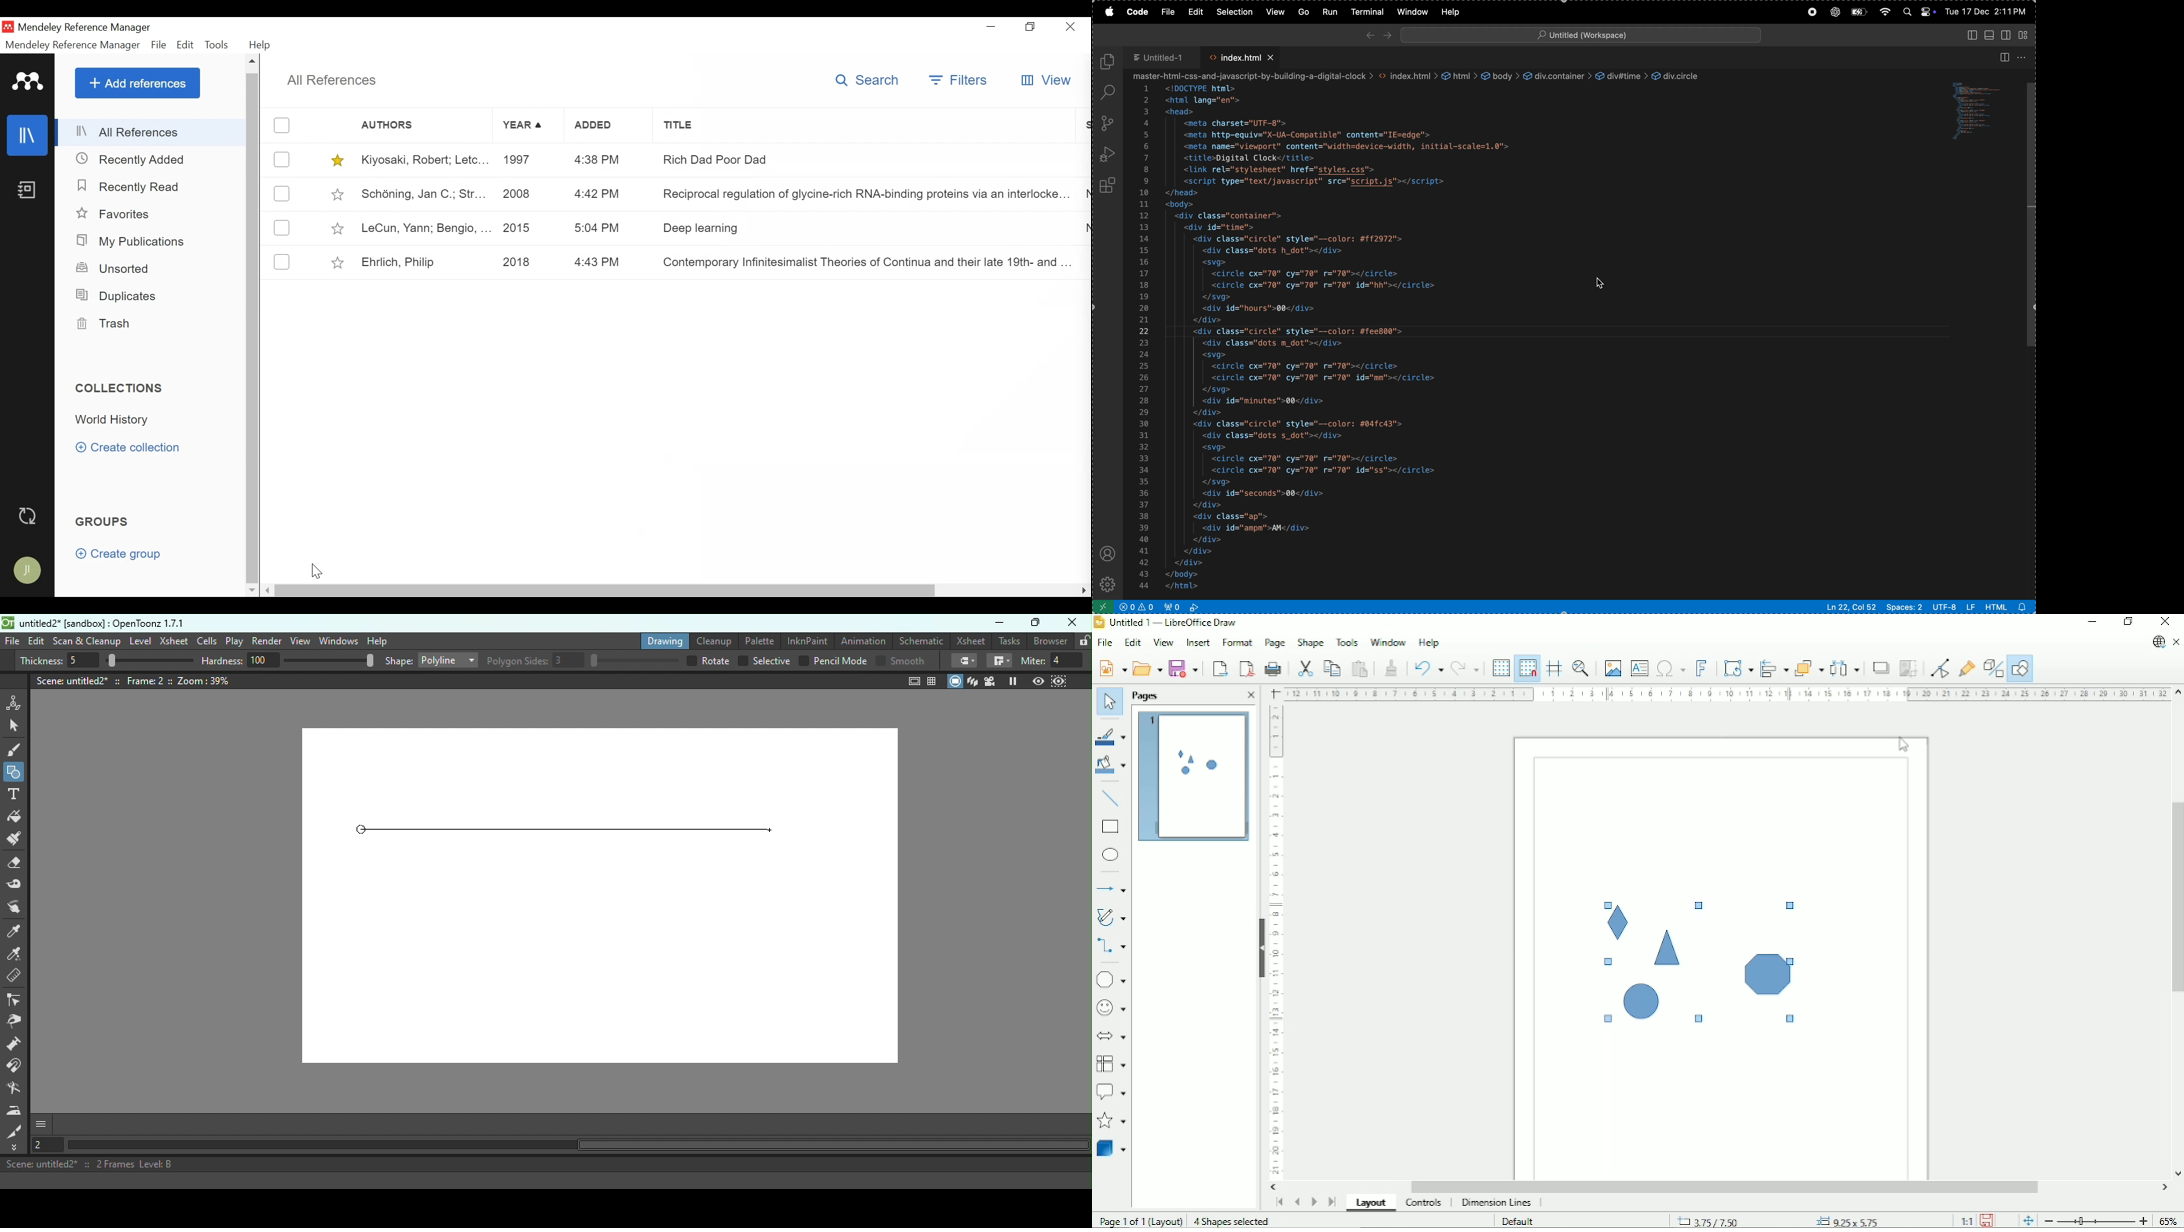 The width and height of the screenshot is (2184, 1232). Describe the element at coordinates (1031, 28) in the screenshot. I see `Restore` at that location.